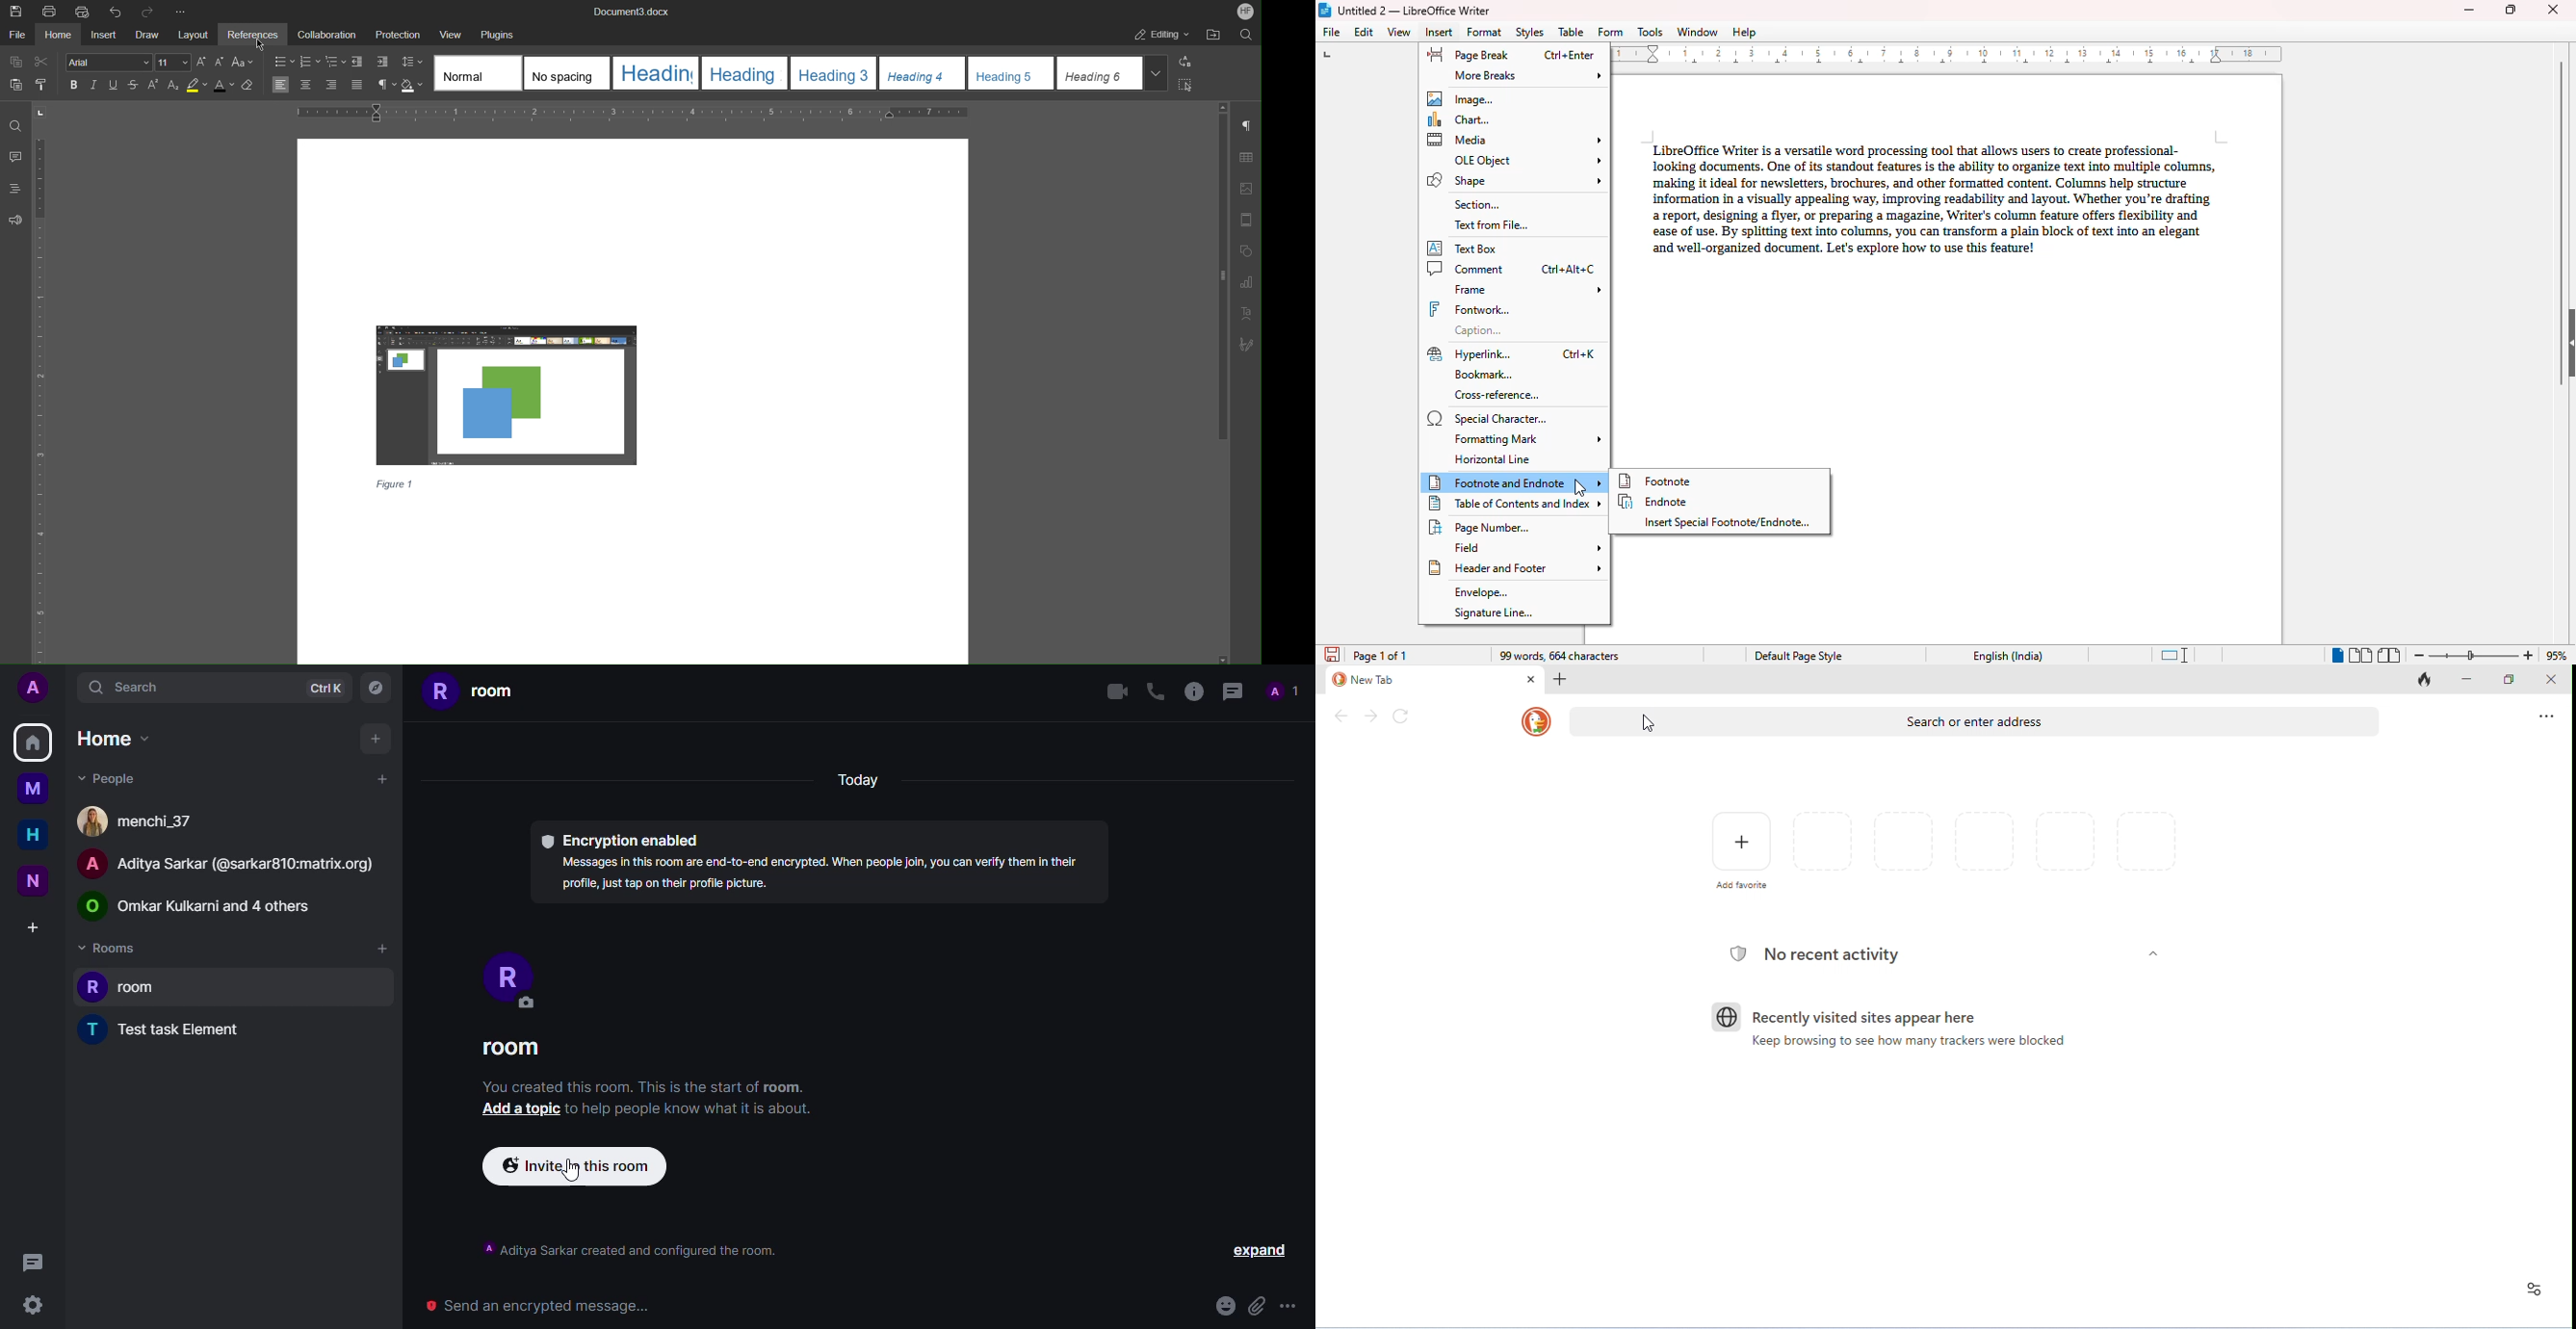 The width and height of the screenshot is (2576, 1344). What do you see at coordinates (2549, 679) in the screenshot?
I see `close` at bounding box center [2549, 679].